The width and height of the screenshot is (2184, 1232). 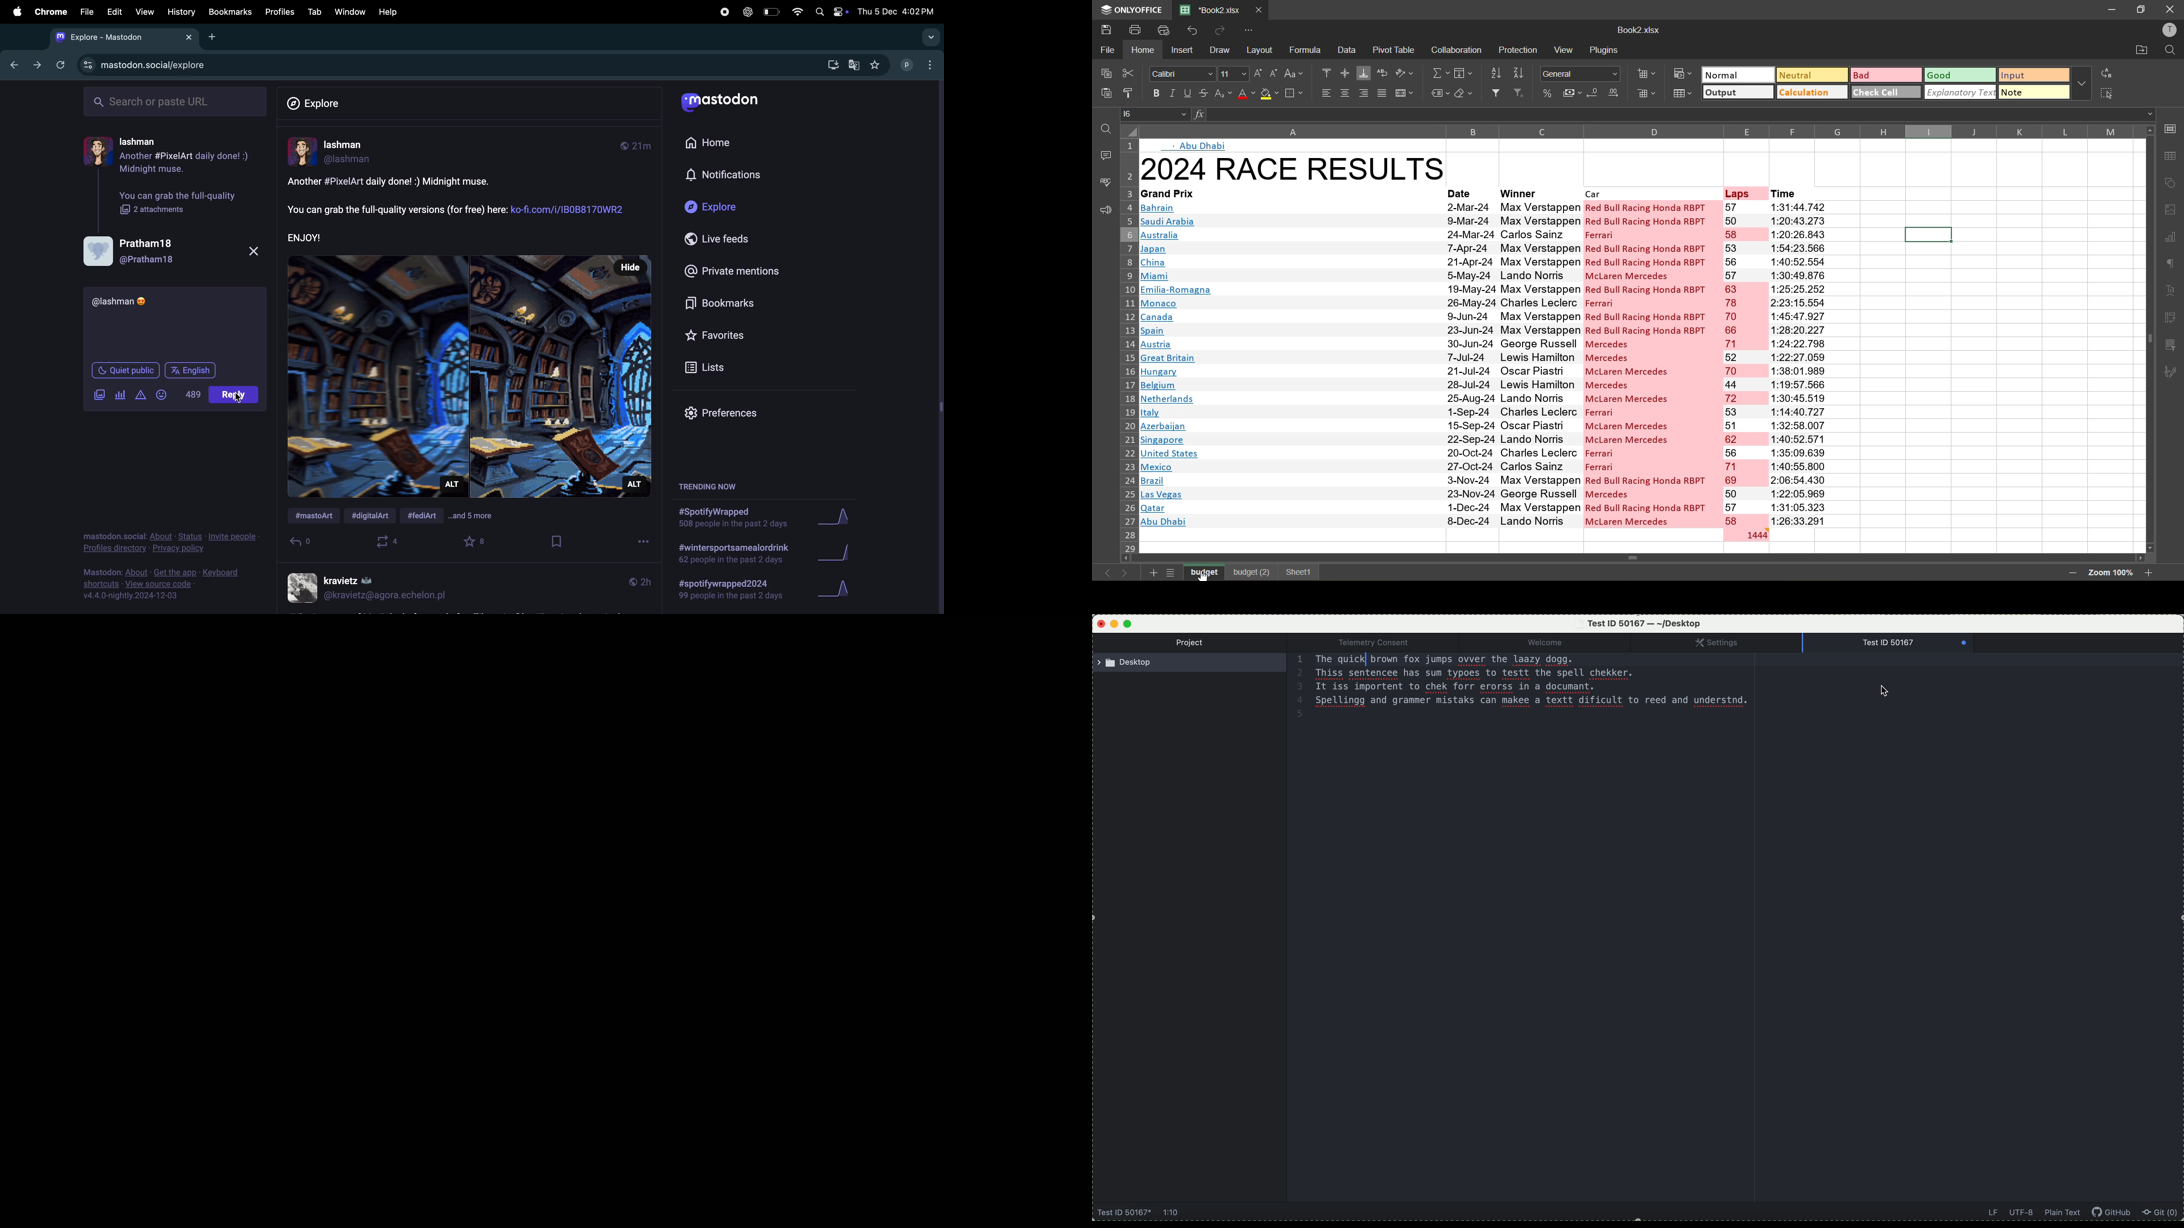 I want to click on settings, so click(x=1725, y=643).